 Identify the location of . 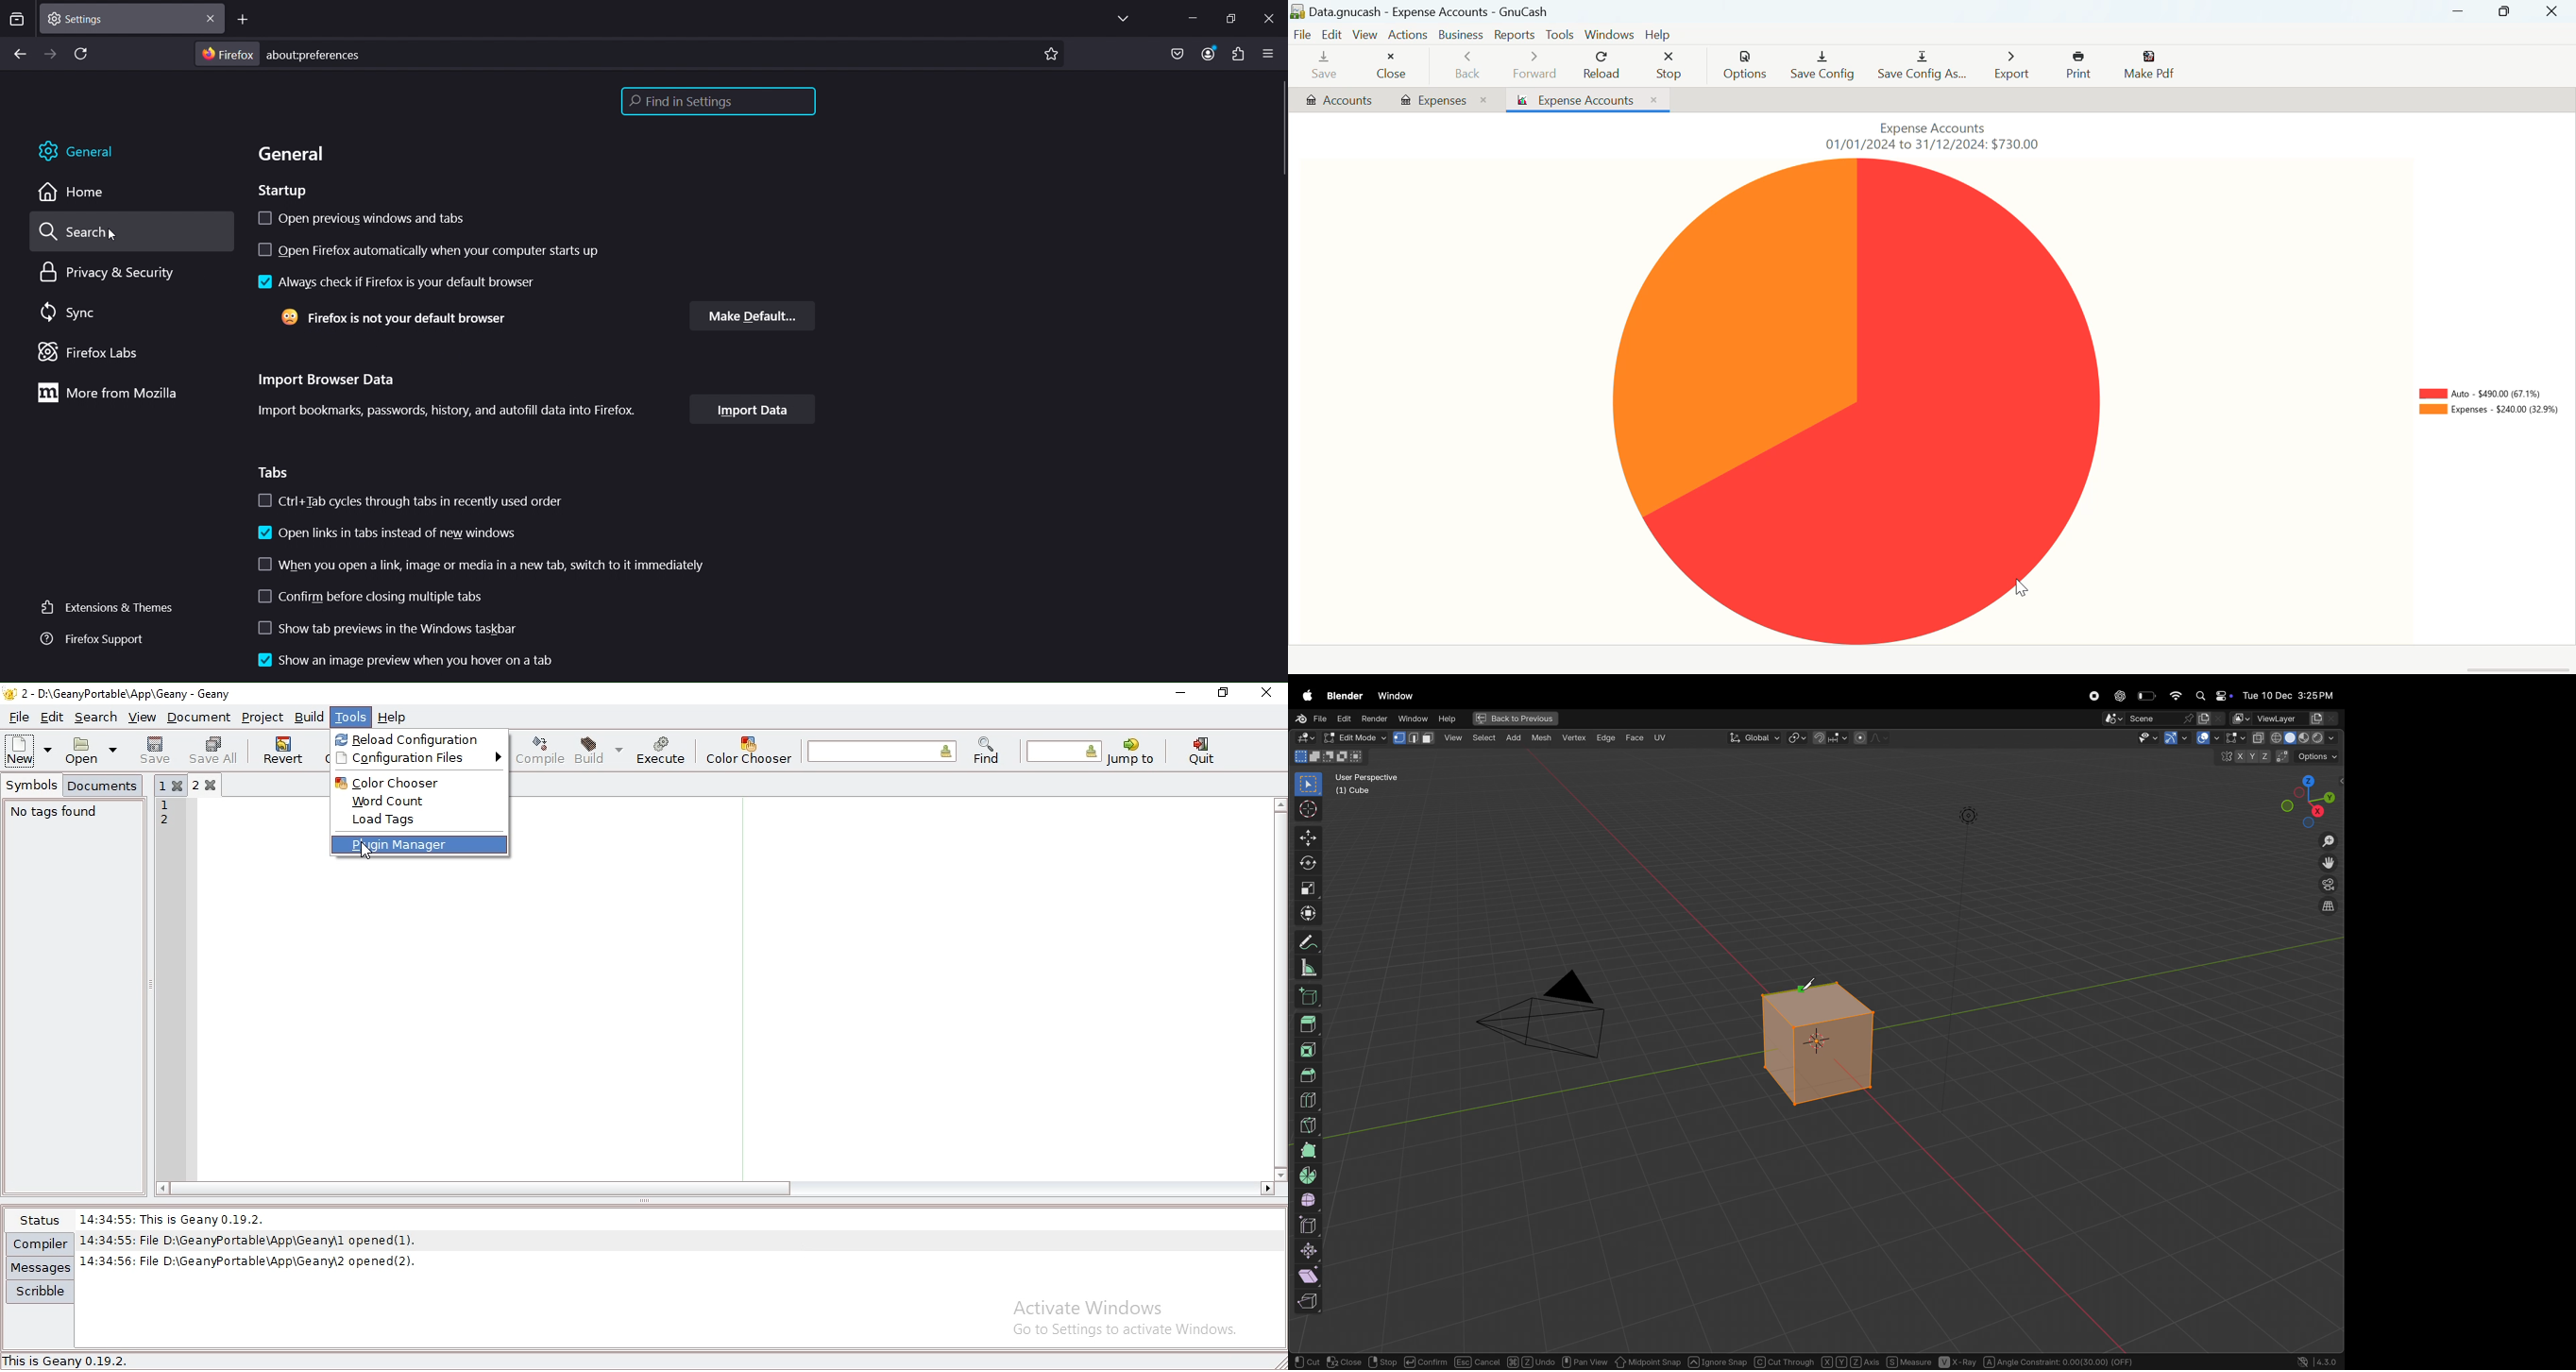
(167, 785).